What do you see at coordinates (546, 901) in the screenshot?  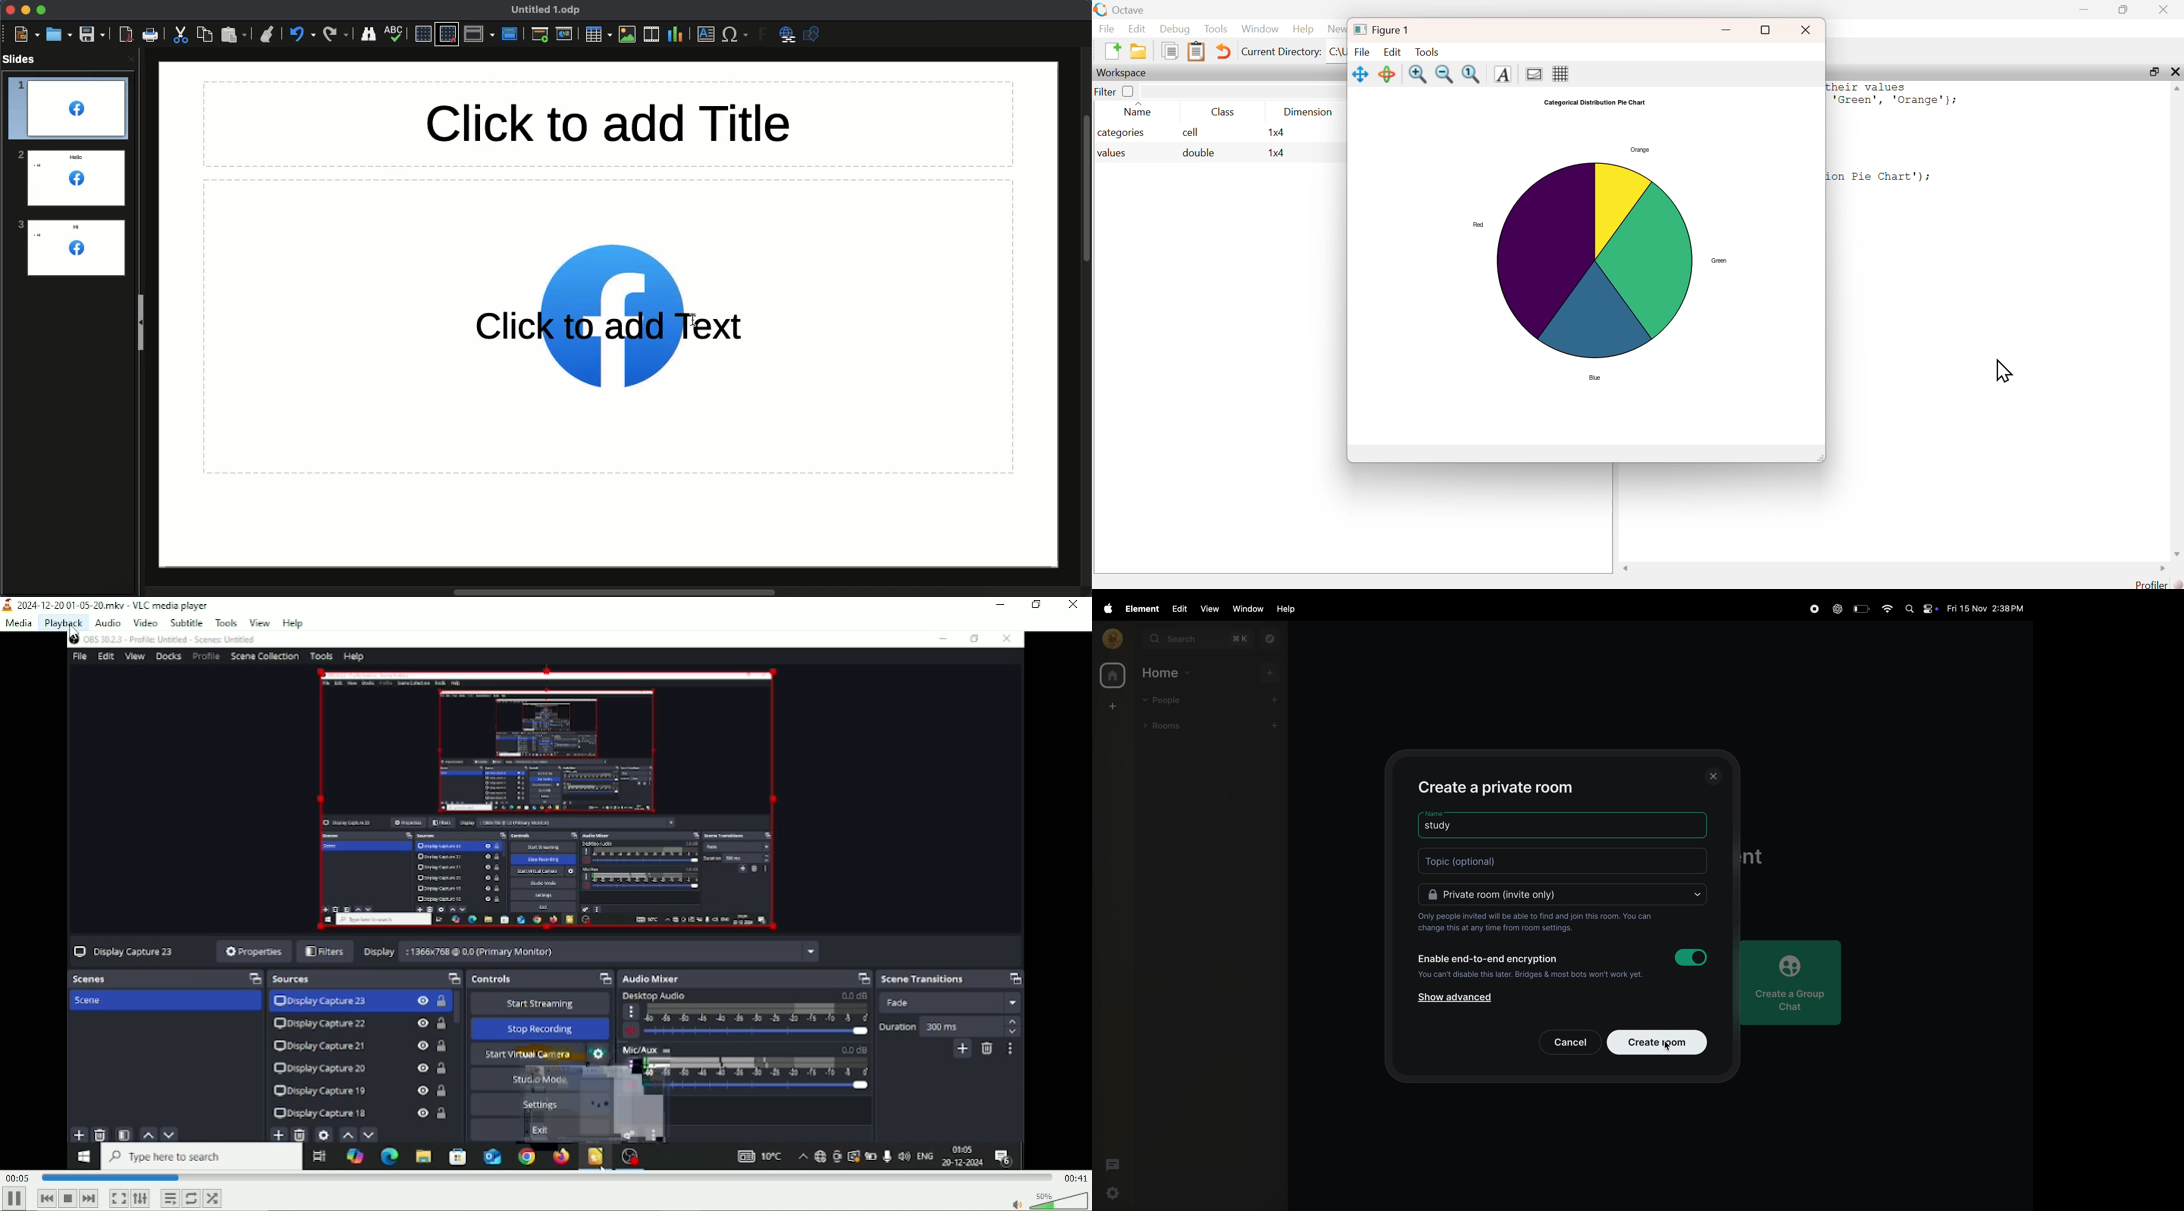 I see `Video` at bounding box center [546, 901].